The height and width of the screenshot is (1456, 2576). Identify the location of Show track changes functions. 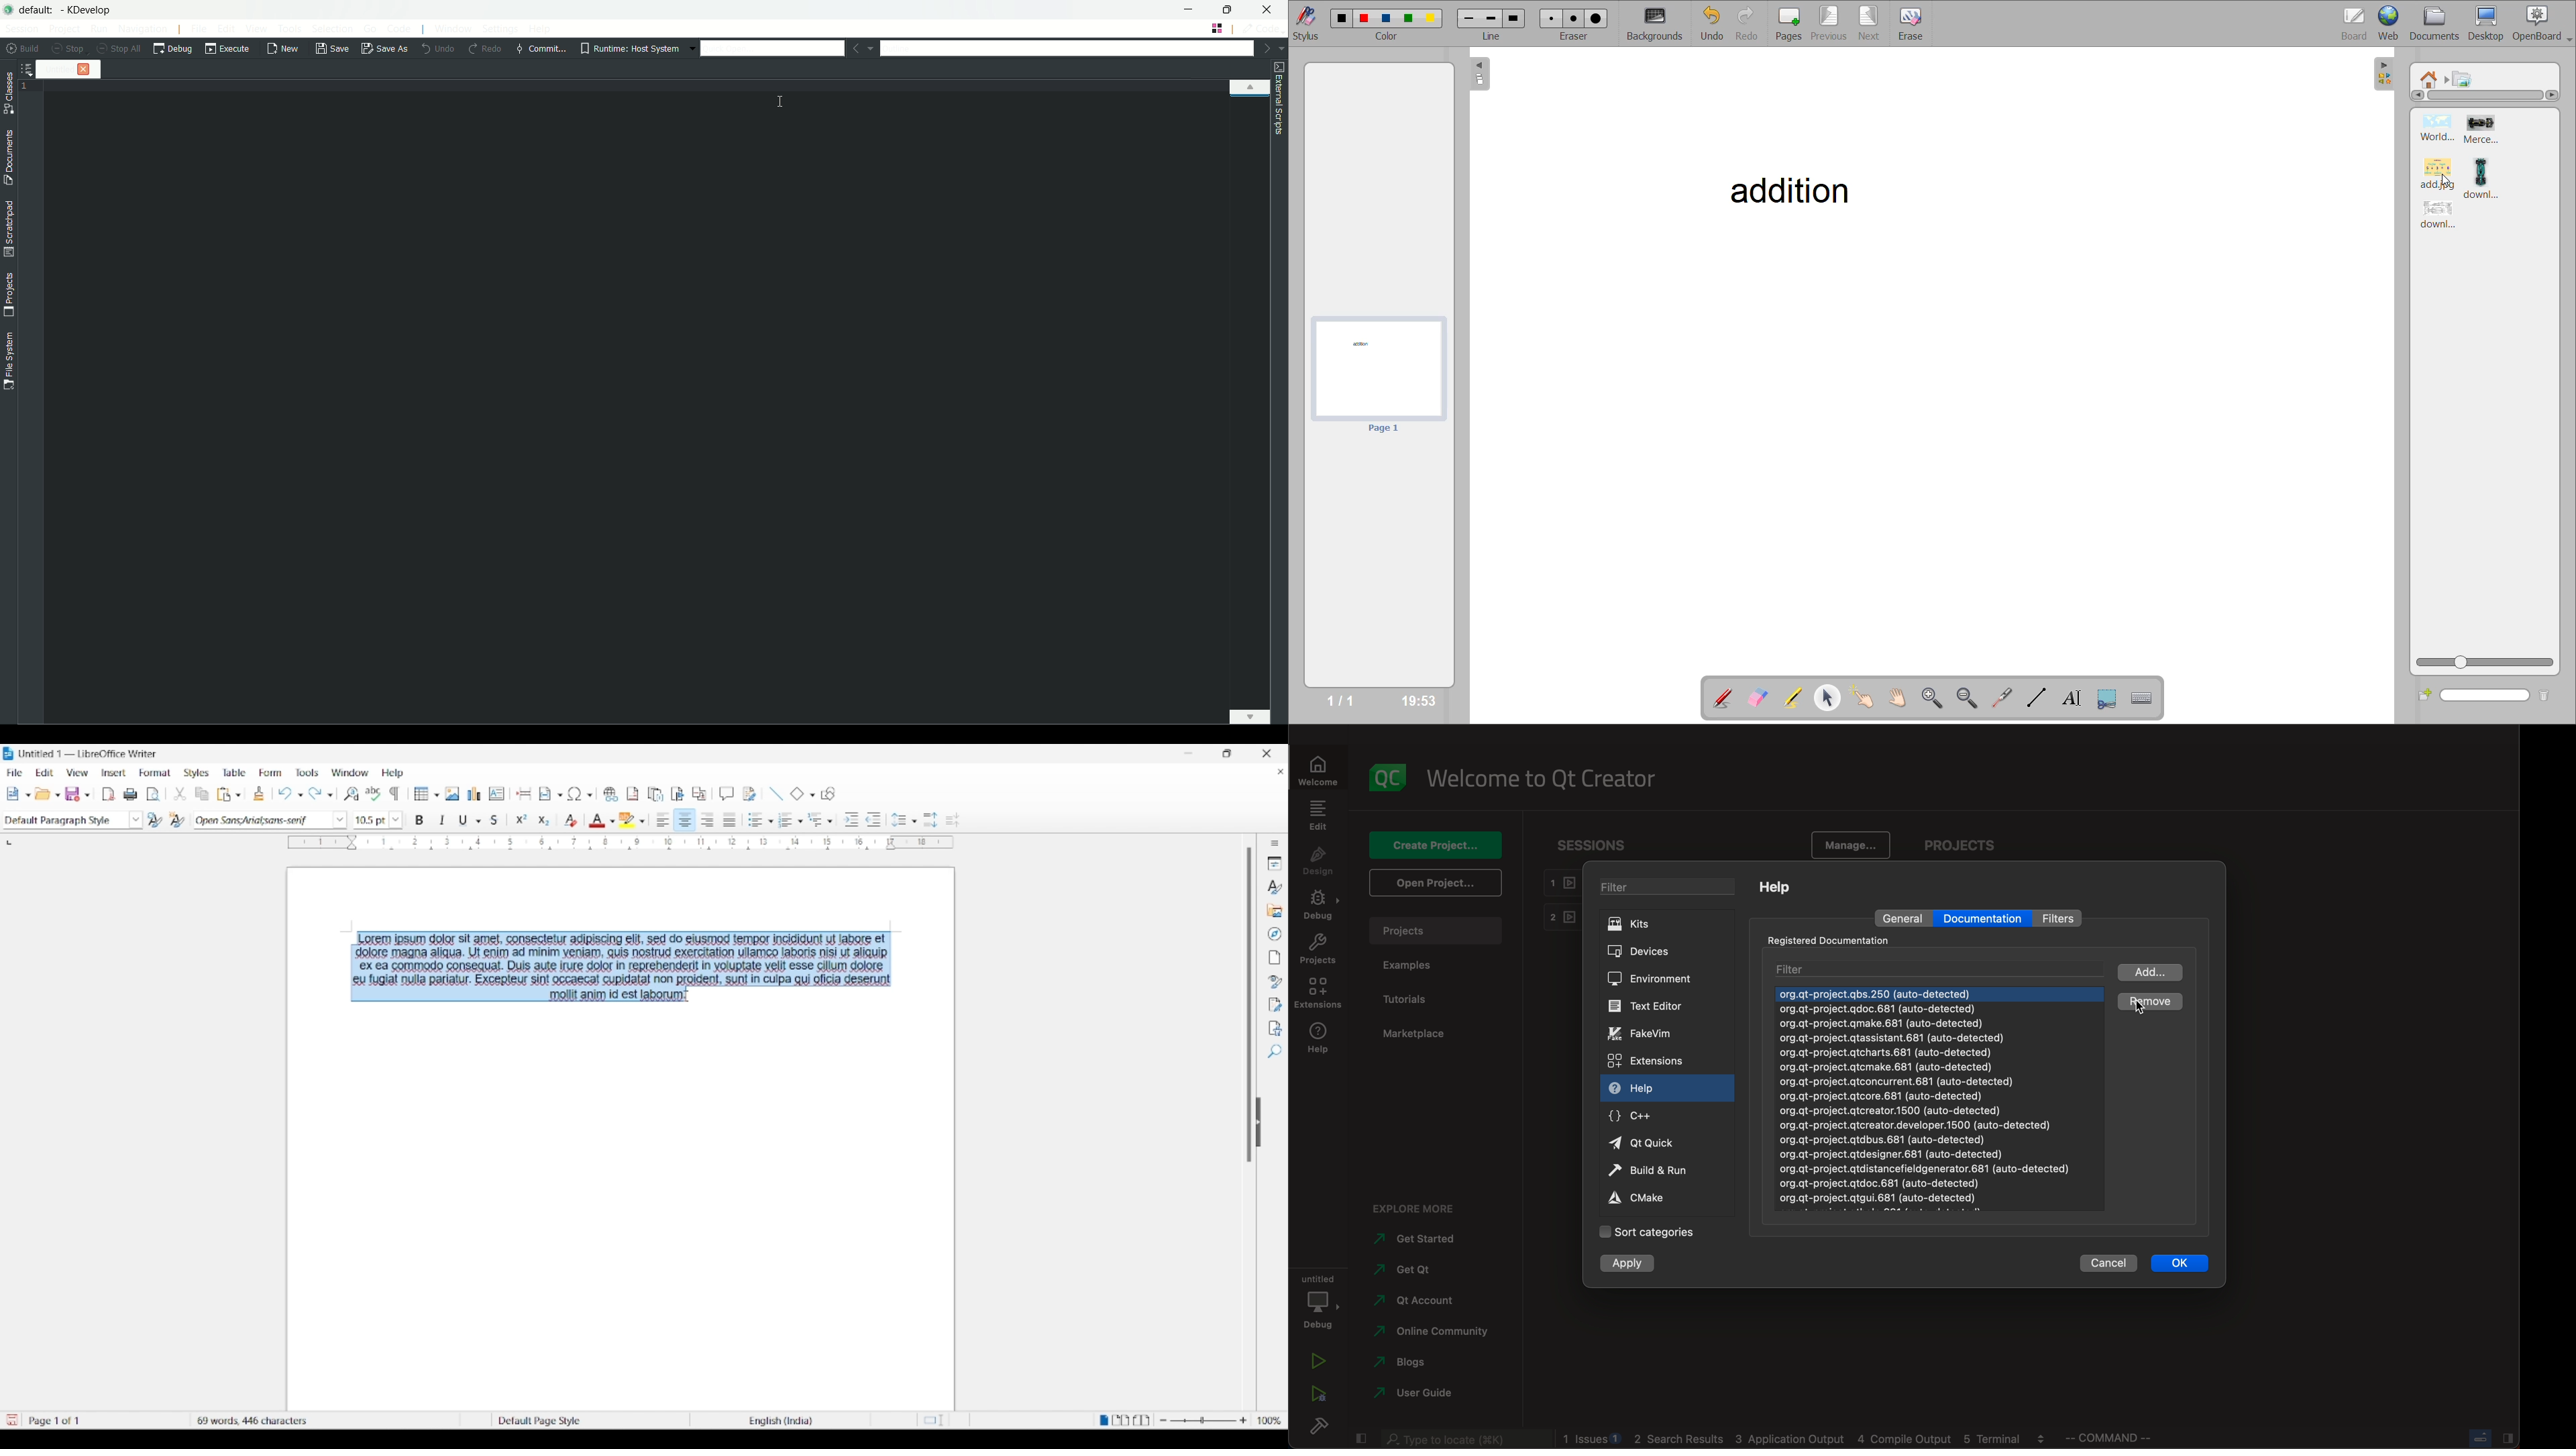
(750, 794).